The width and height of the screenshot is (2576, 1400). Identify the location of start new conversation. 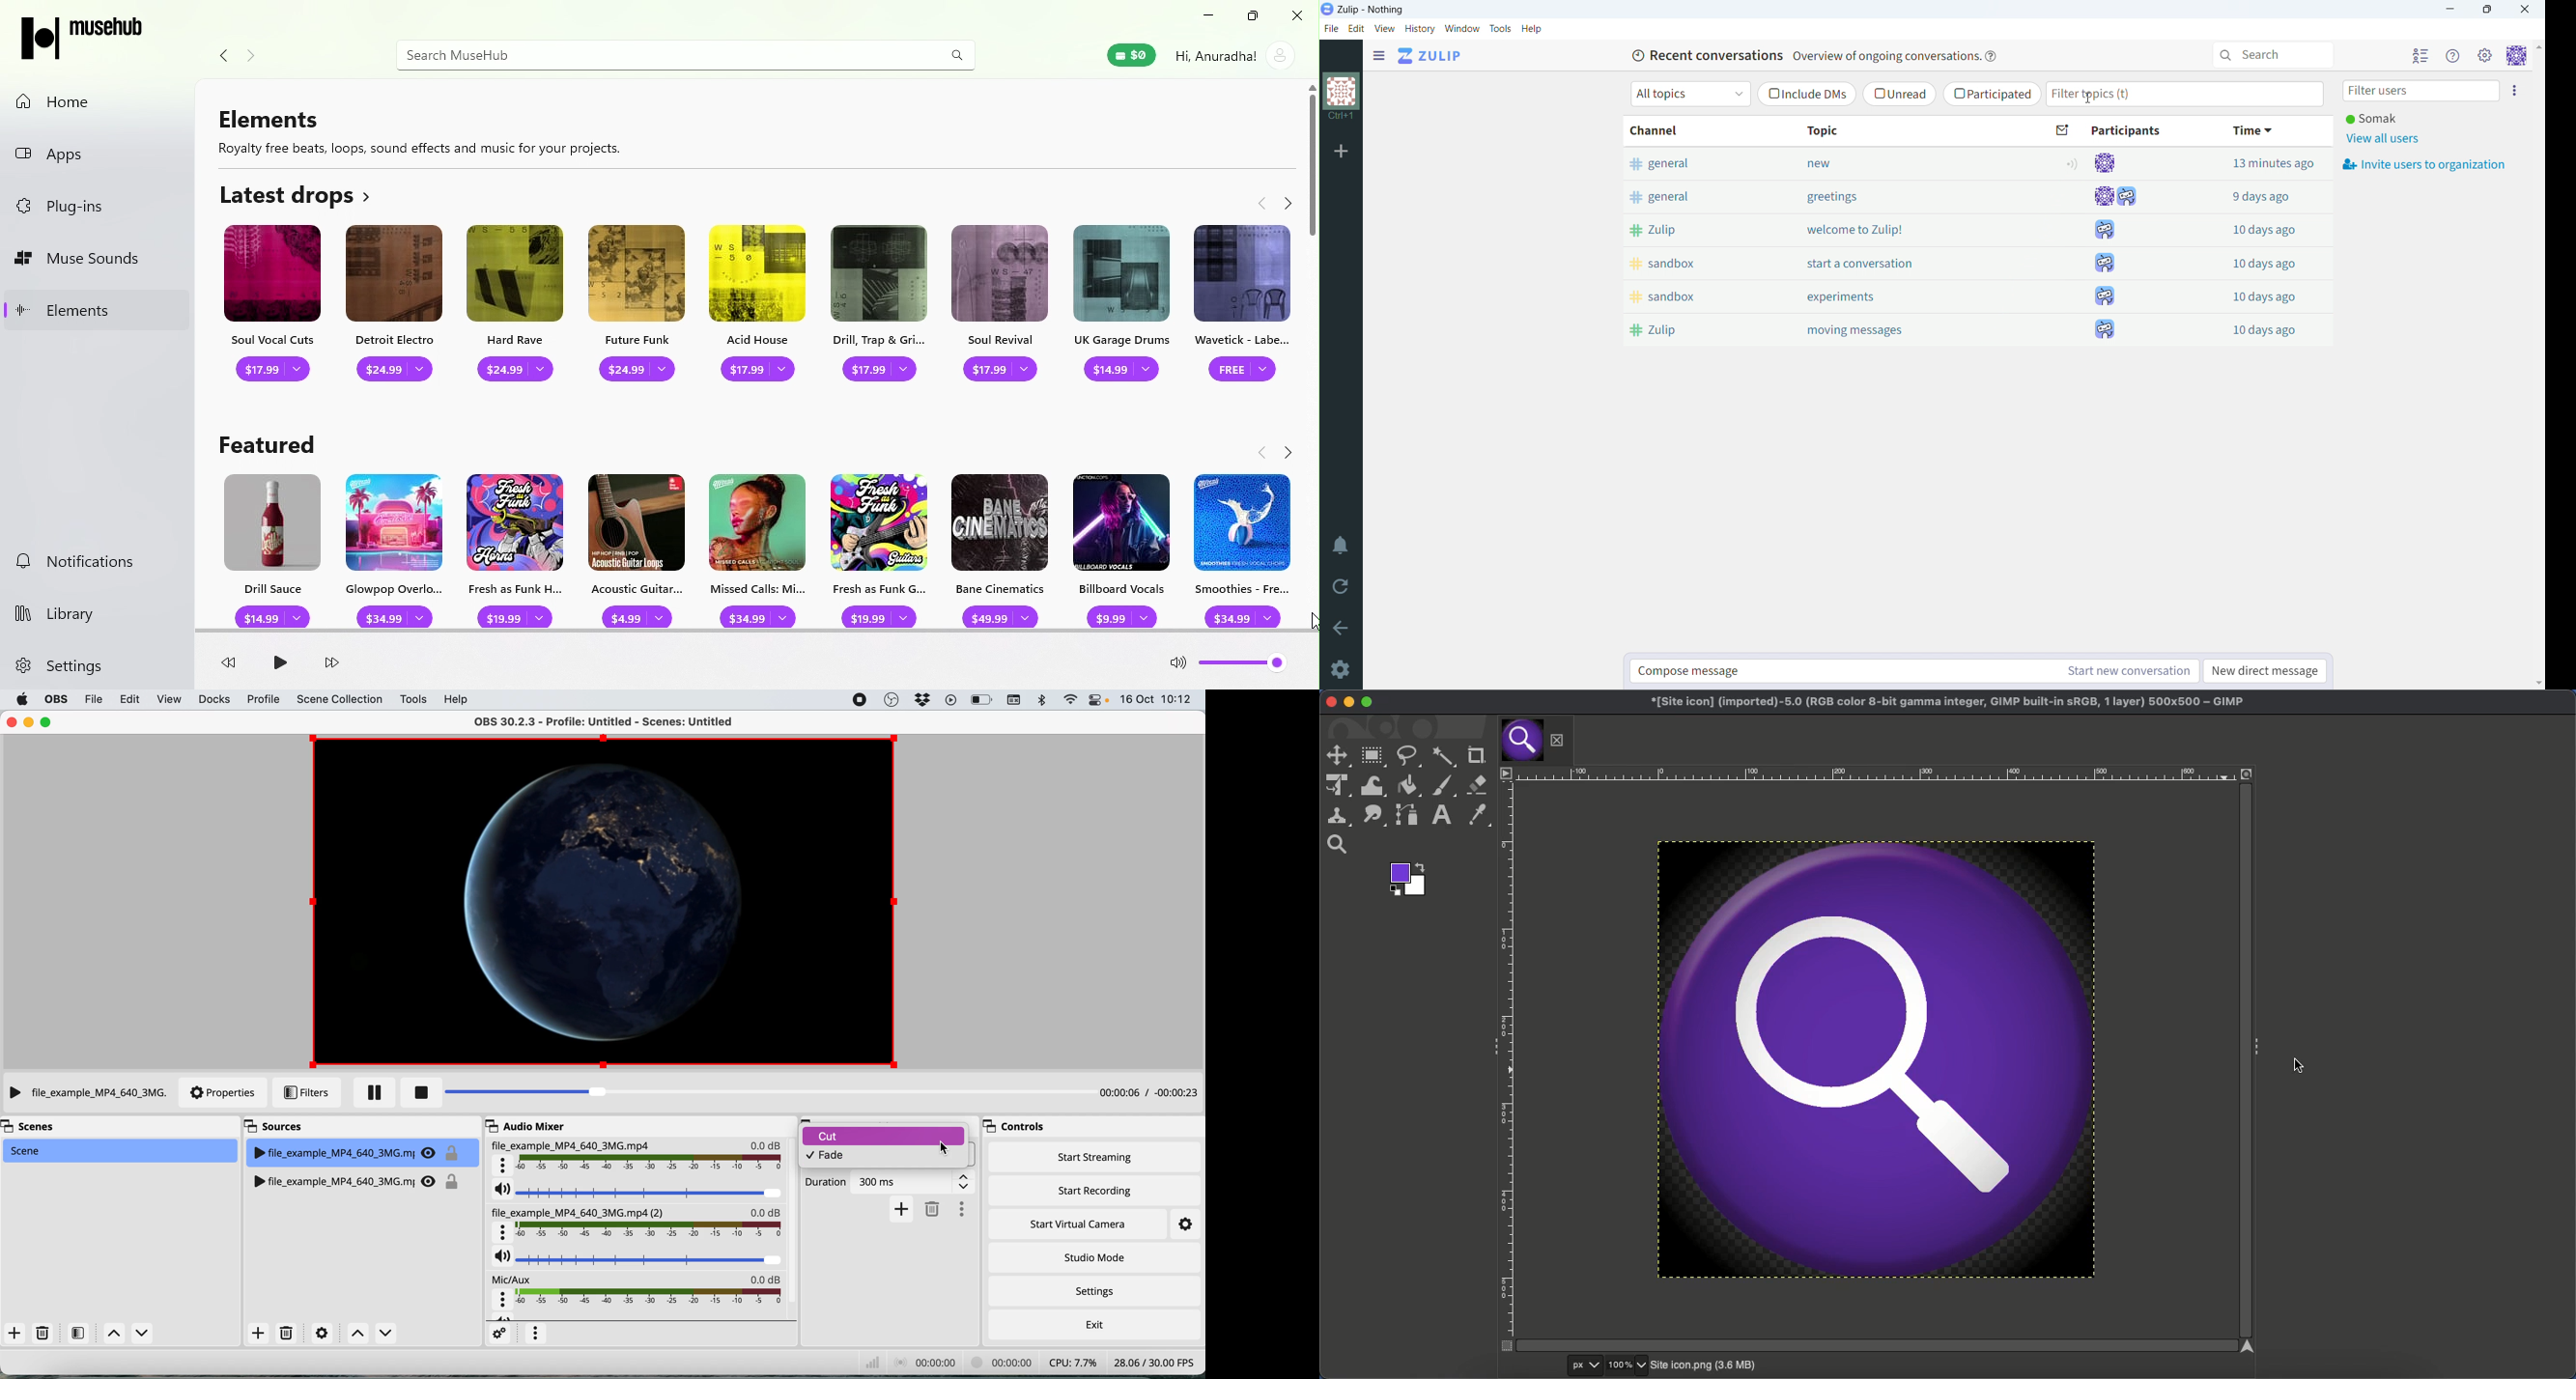
(2126, 672).